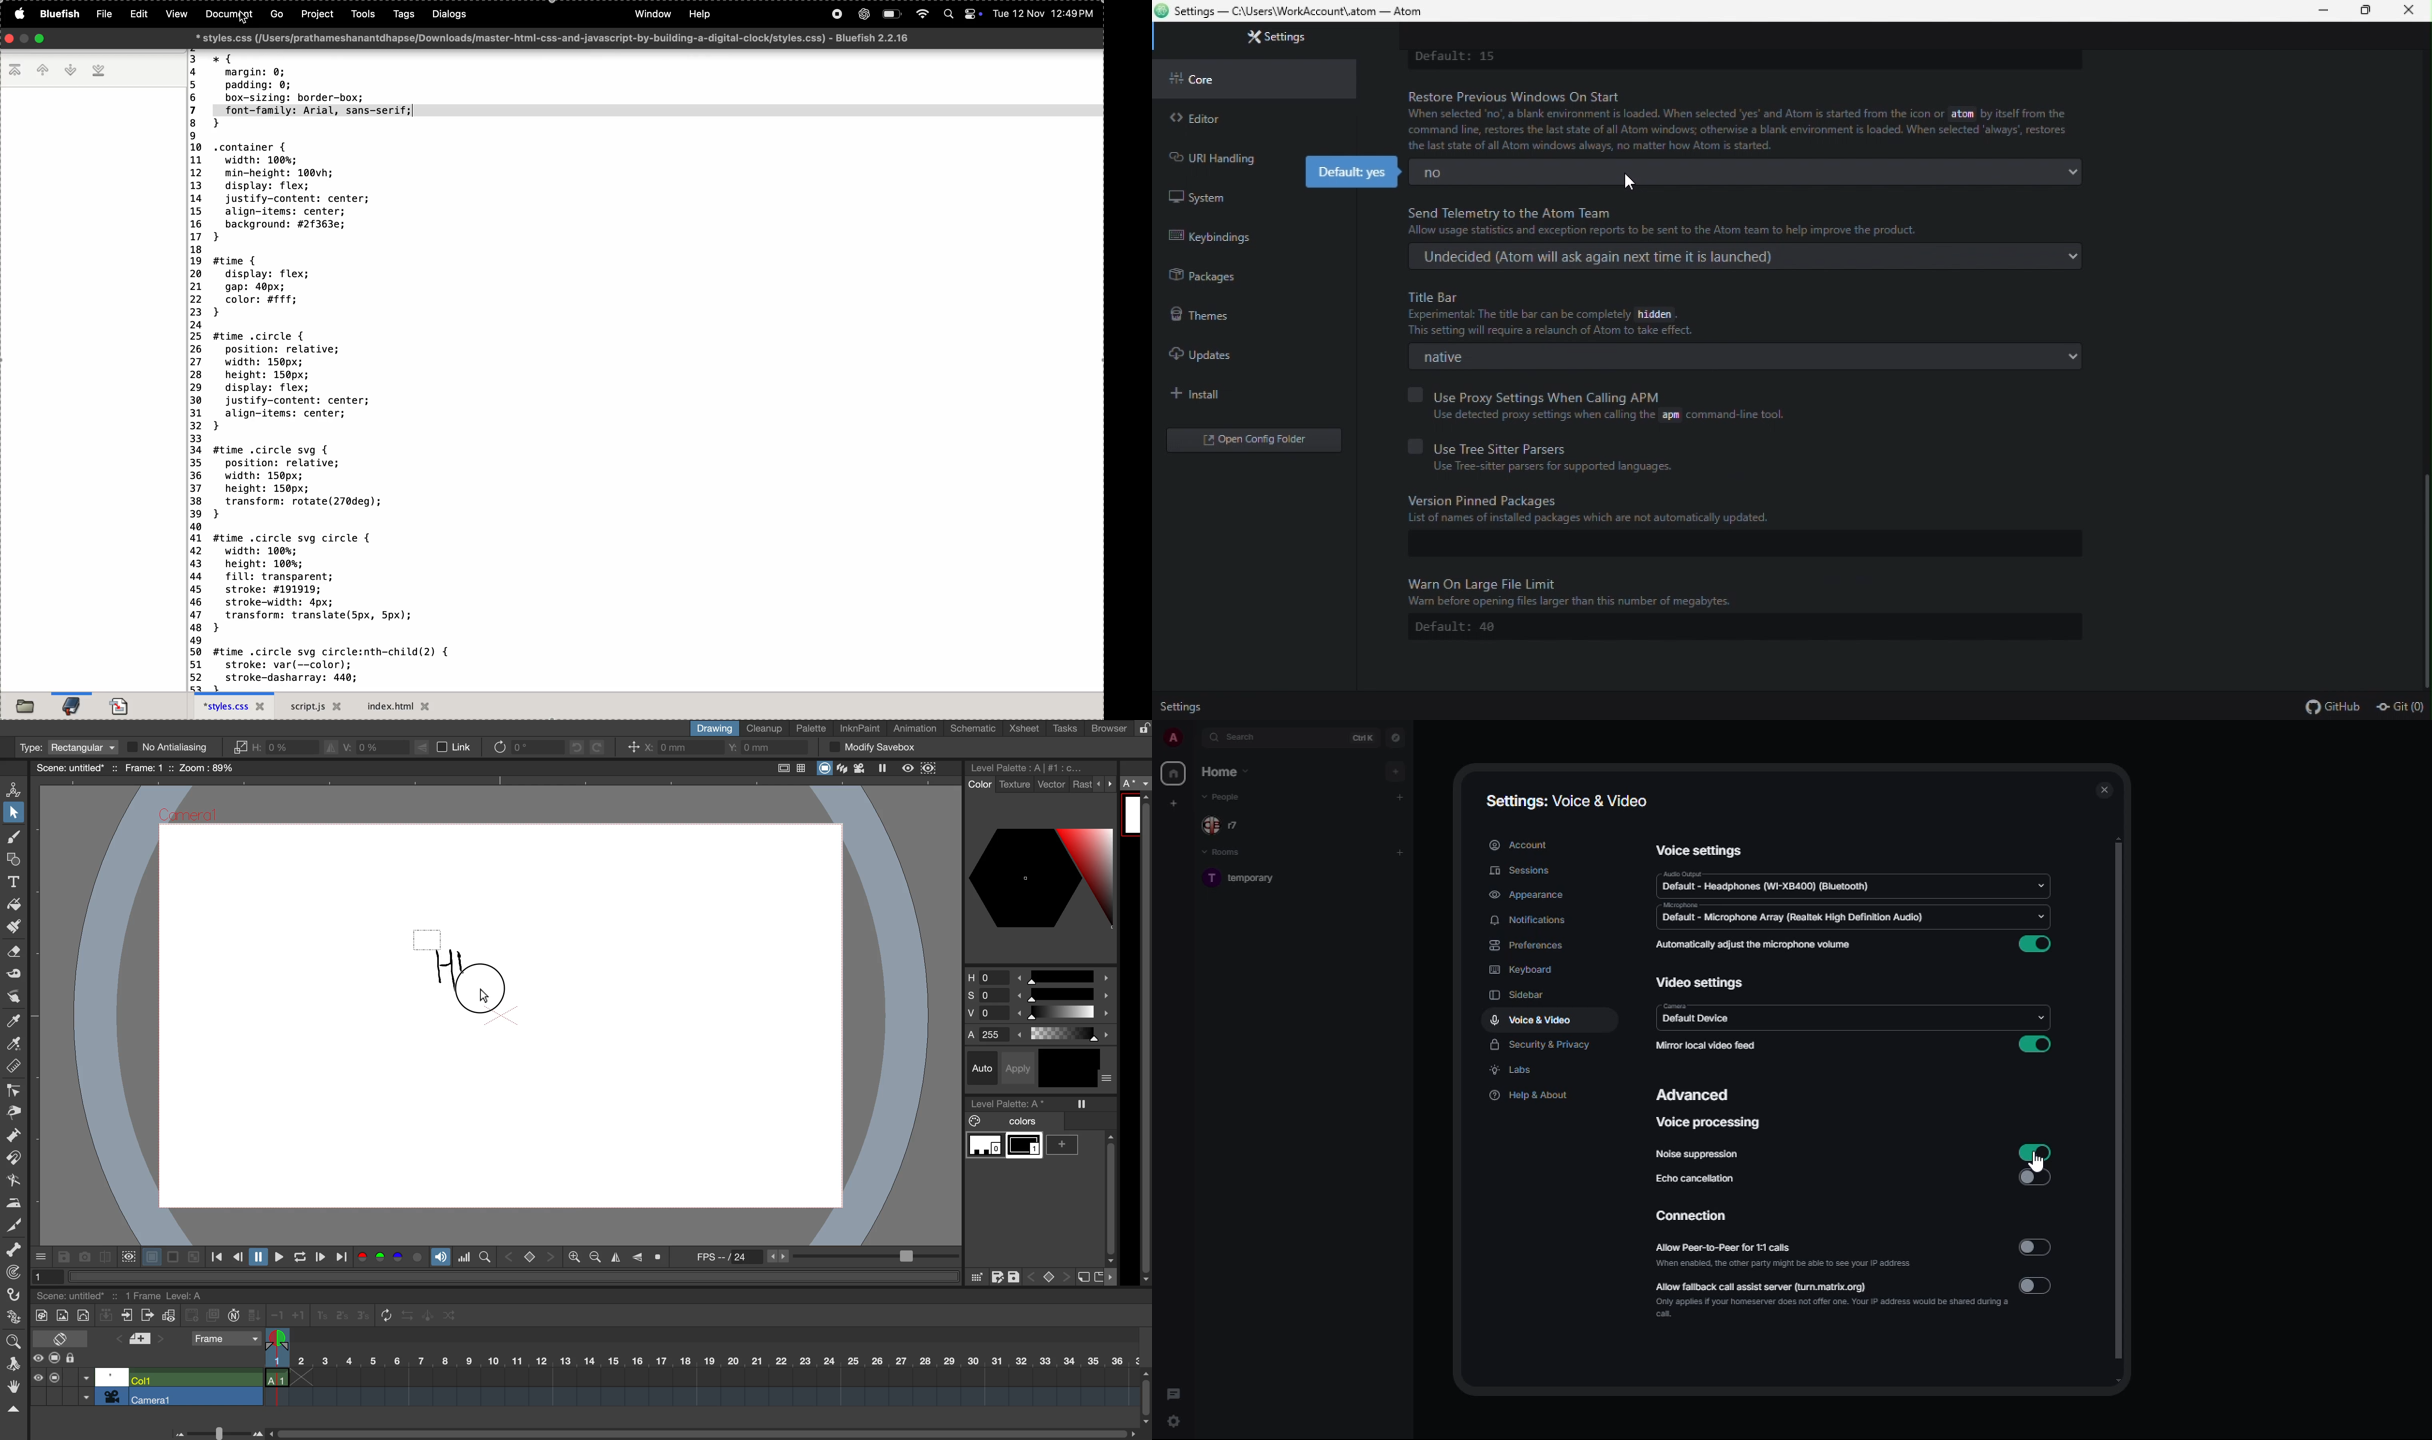 The image size is (2436, 1456). I want to click on create new space, so click(1174, 802).